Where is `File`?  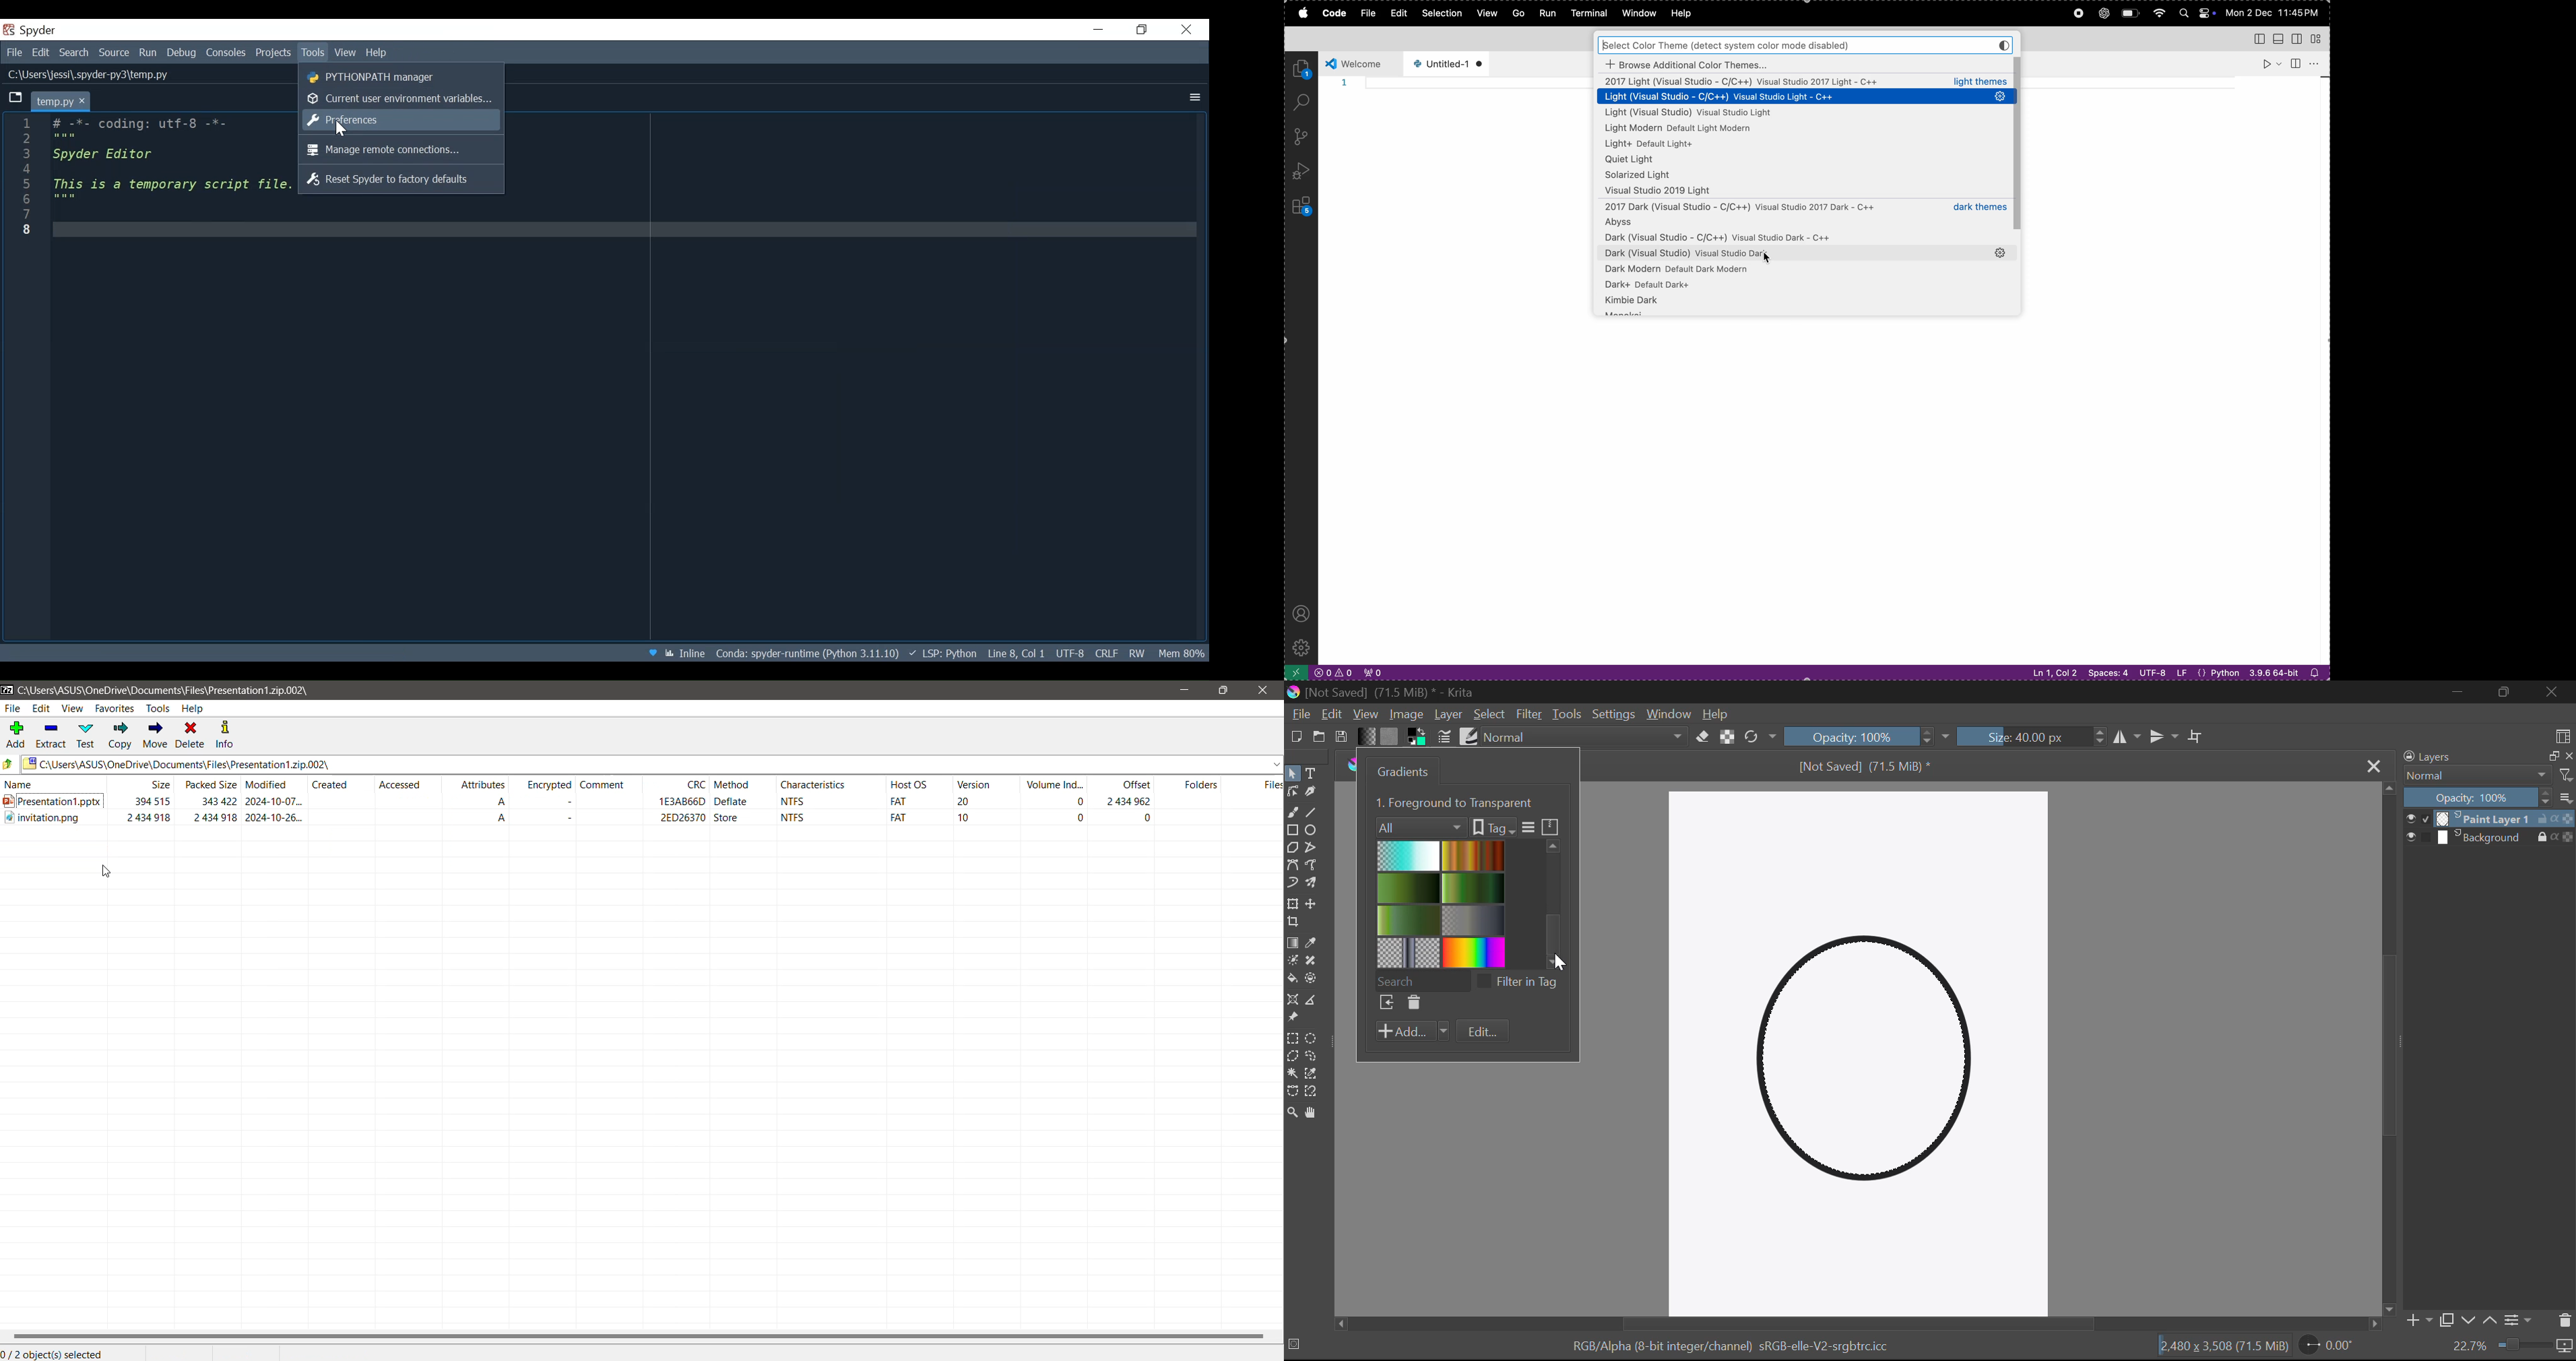 File is located at coordinates (1299, 714).